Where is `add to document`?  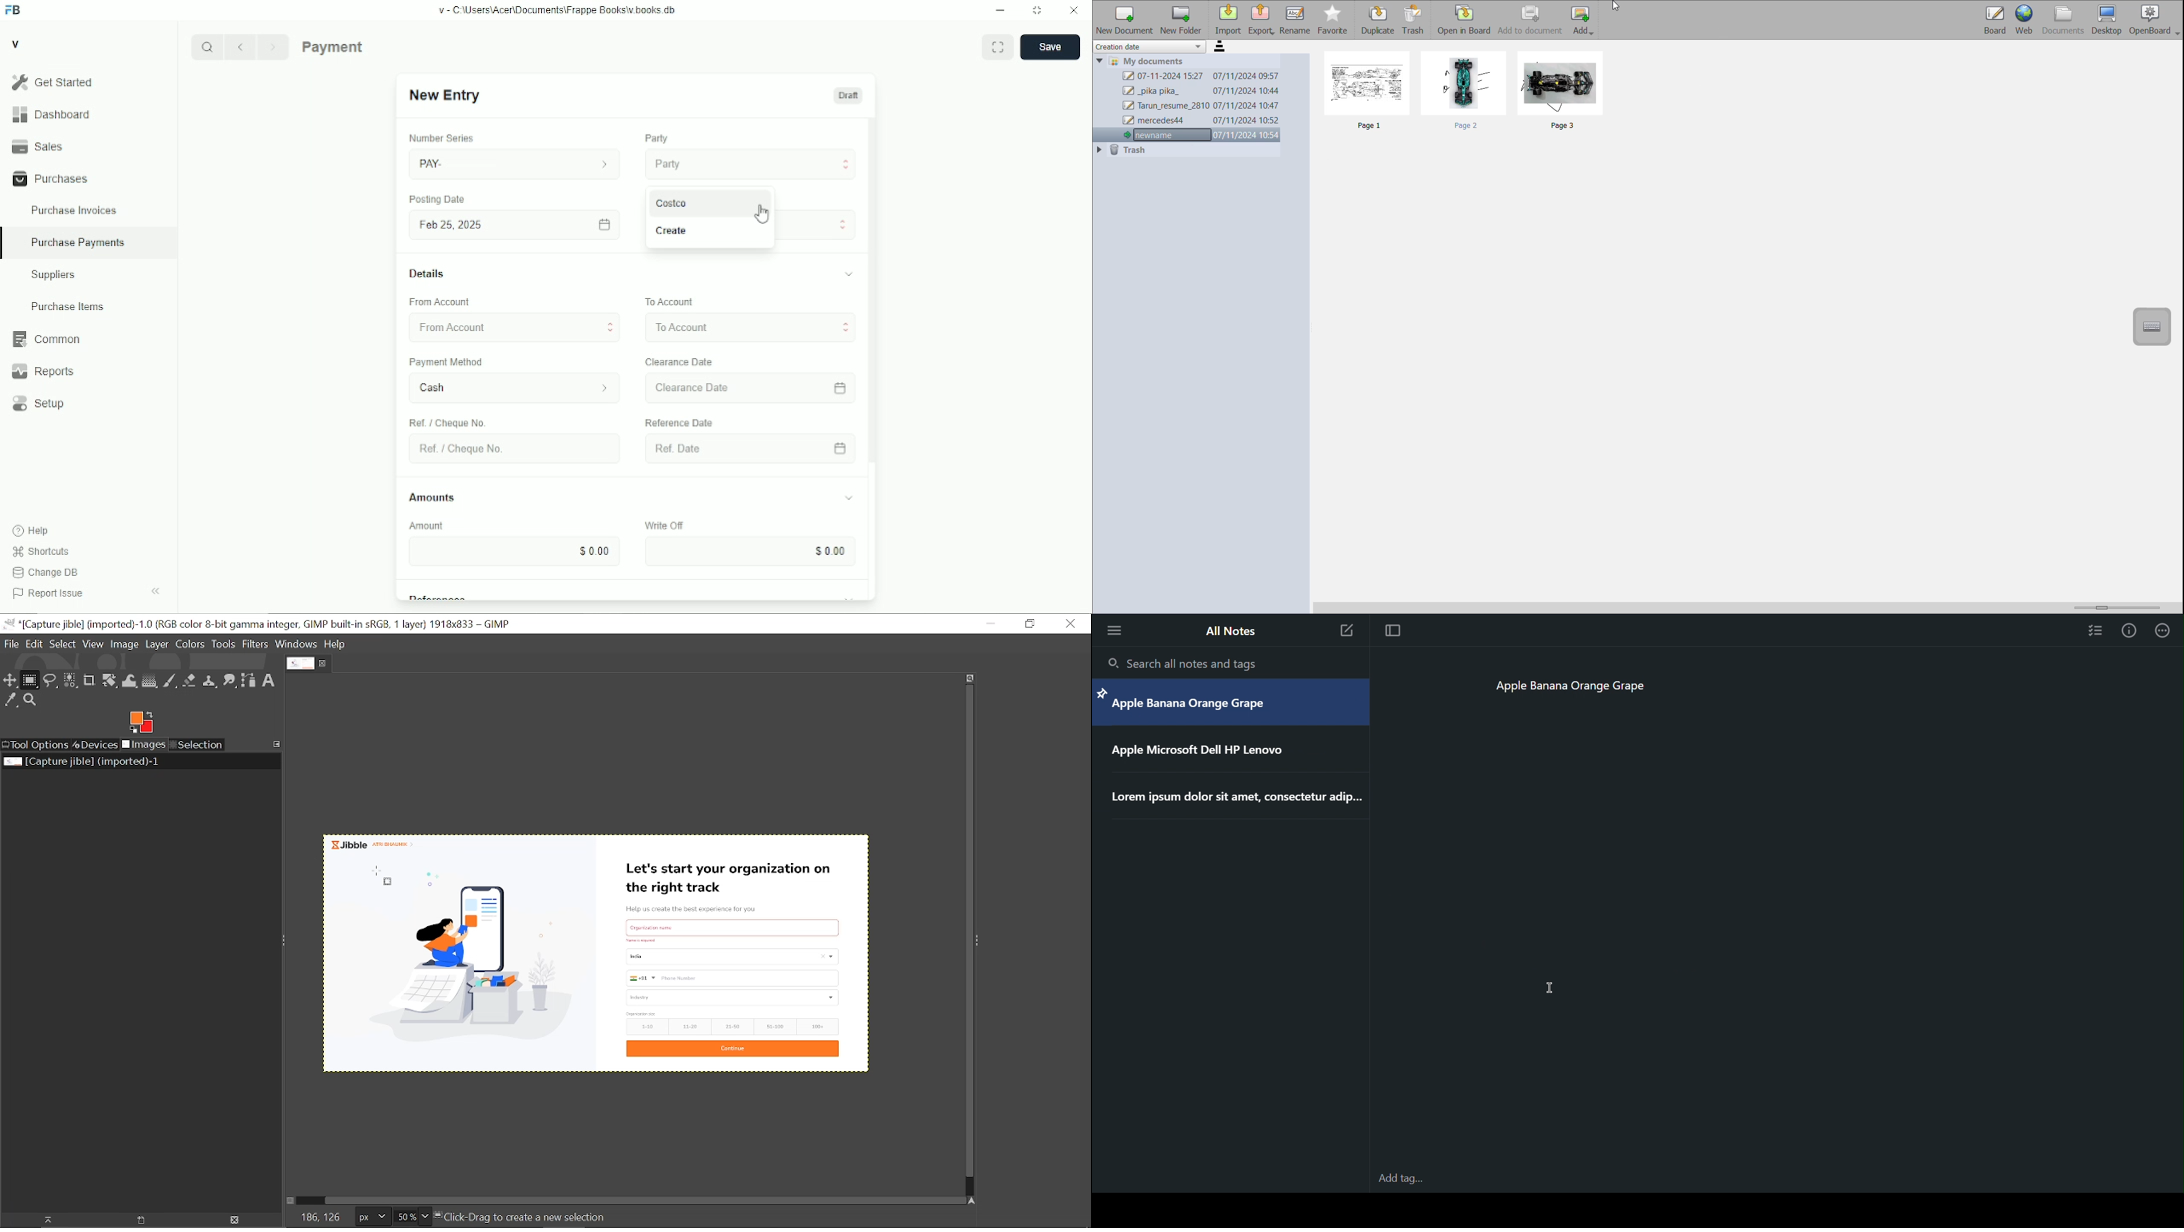
add to document is located at coordinates (1531, 20).